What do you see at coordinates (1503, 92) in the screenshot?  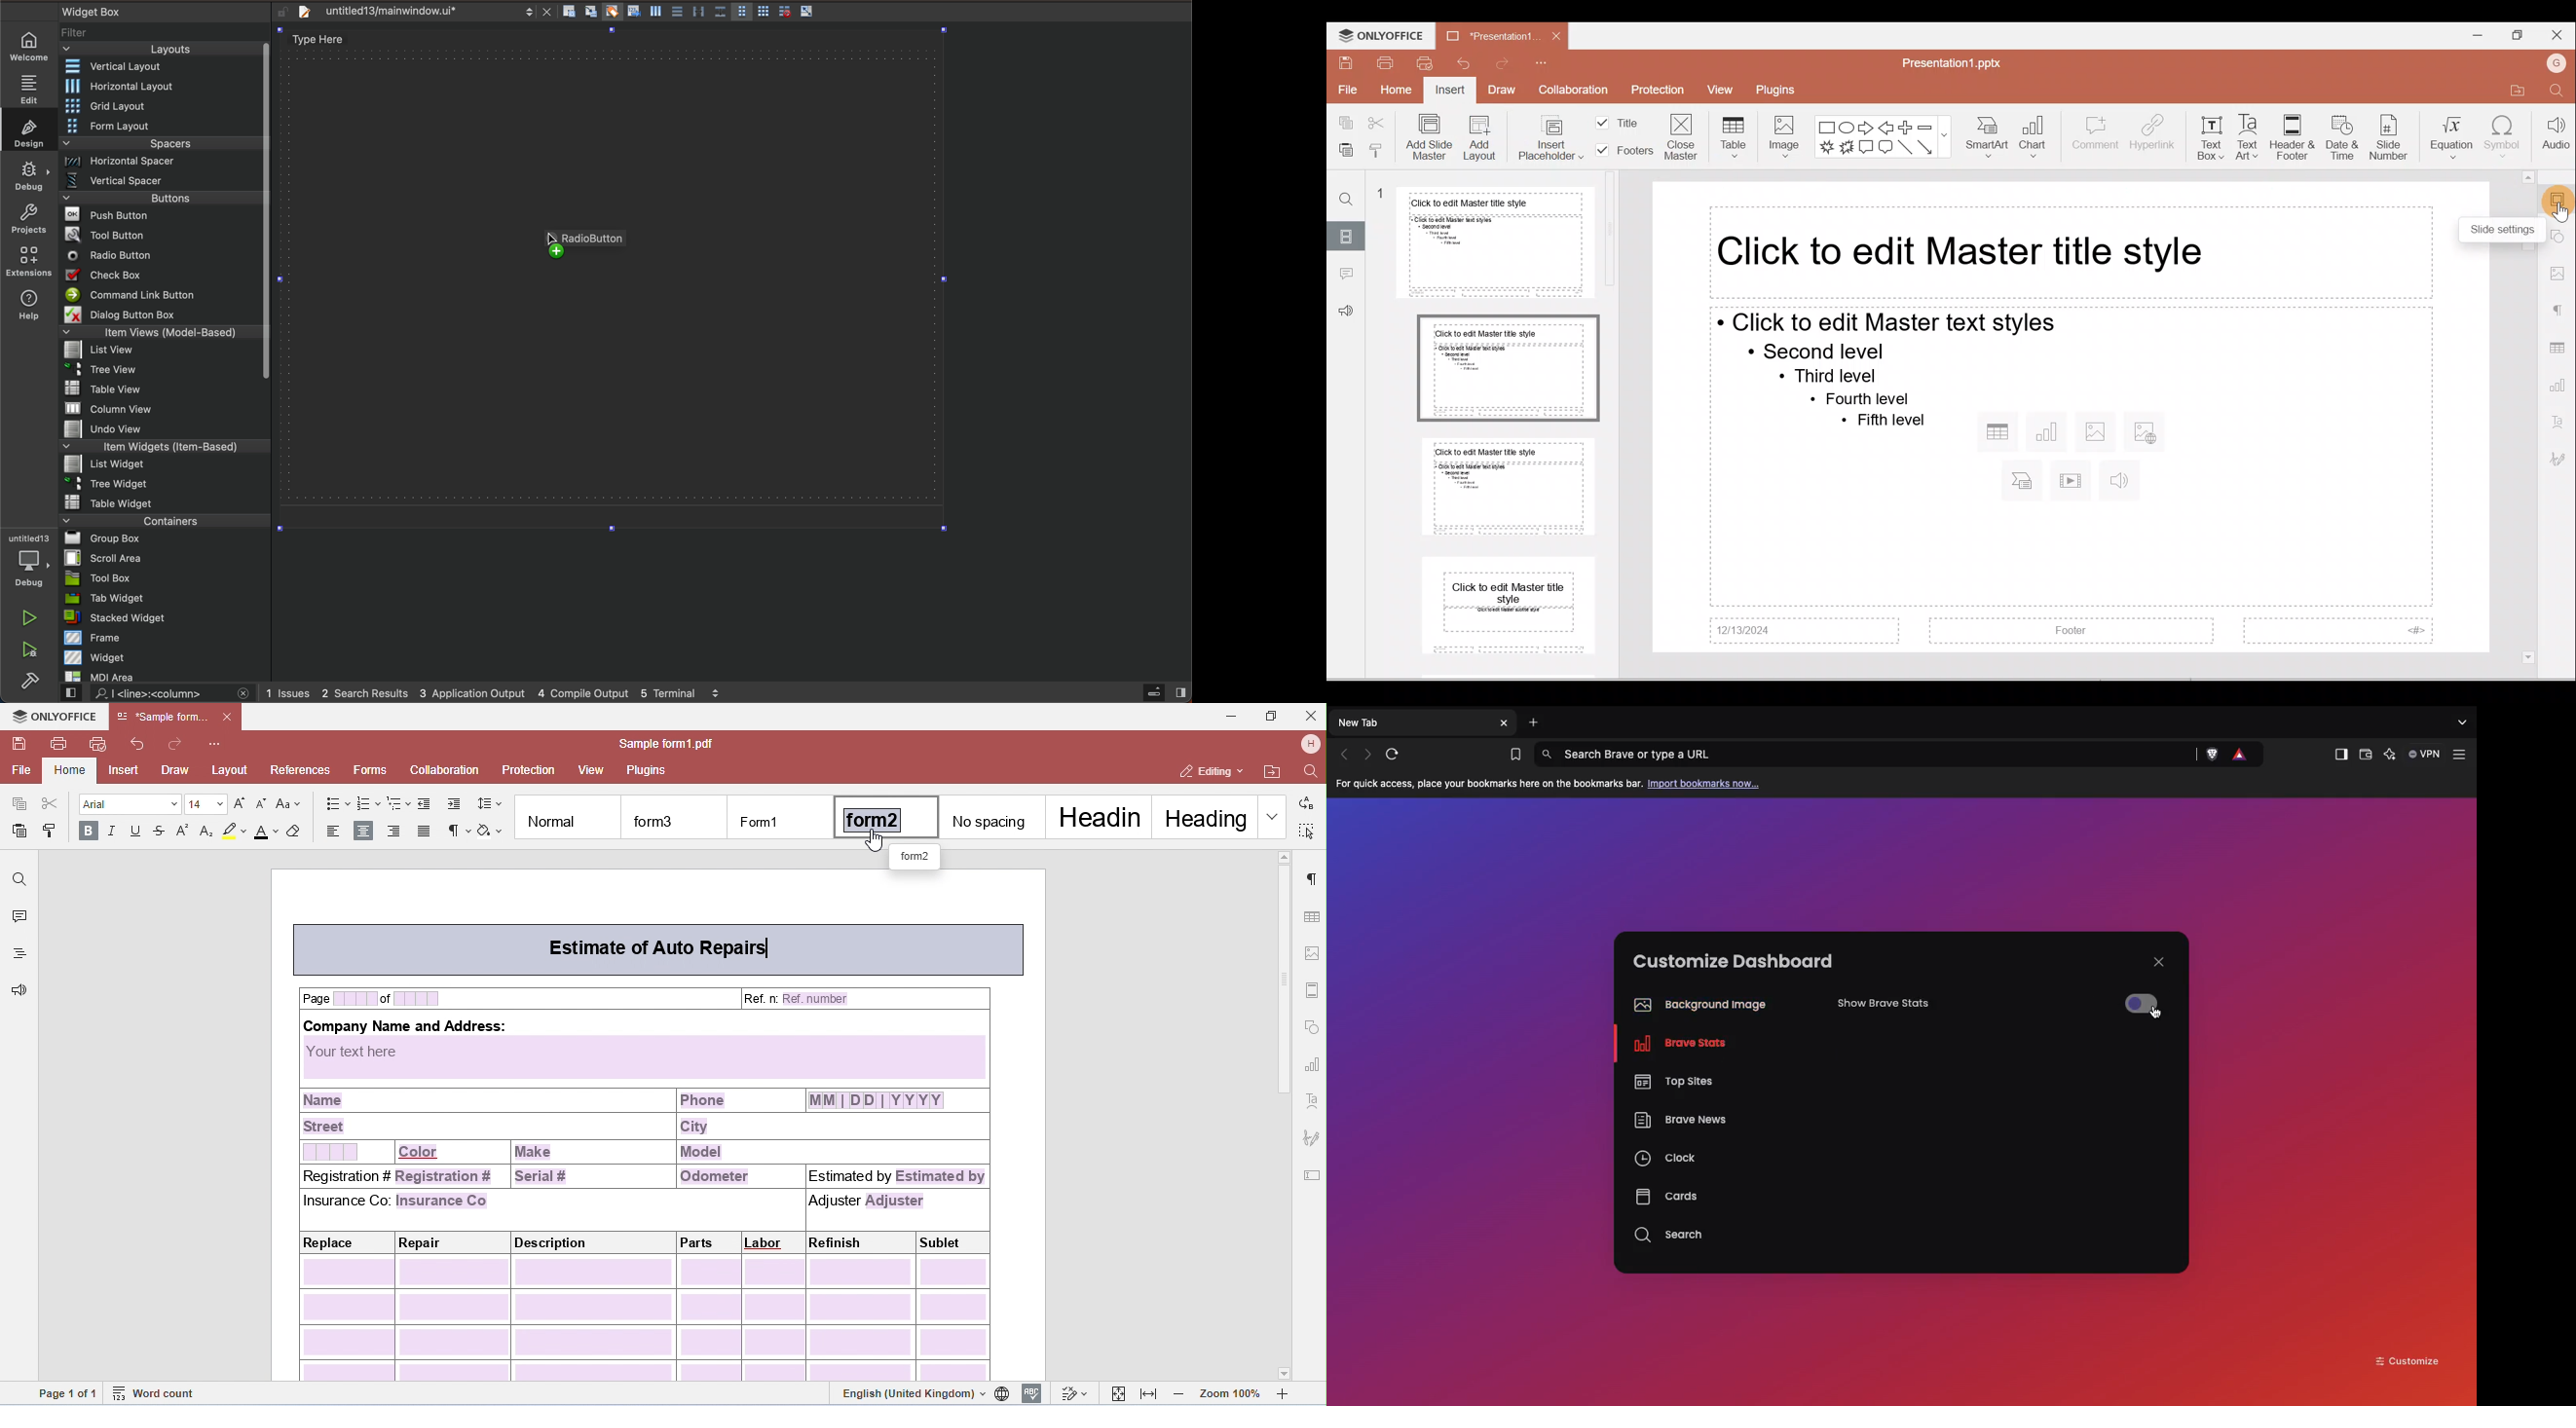 I see `Draw` at bounding box center [1503, 92].